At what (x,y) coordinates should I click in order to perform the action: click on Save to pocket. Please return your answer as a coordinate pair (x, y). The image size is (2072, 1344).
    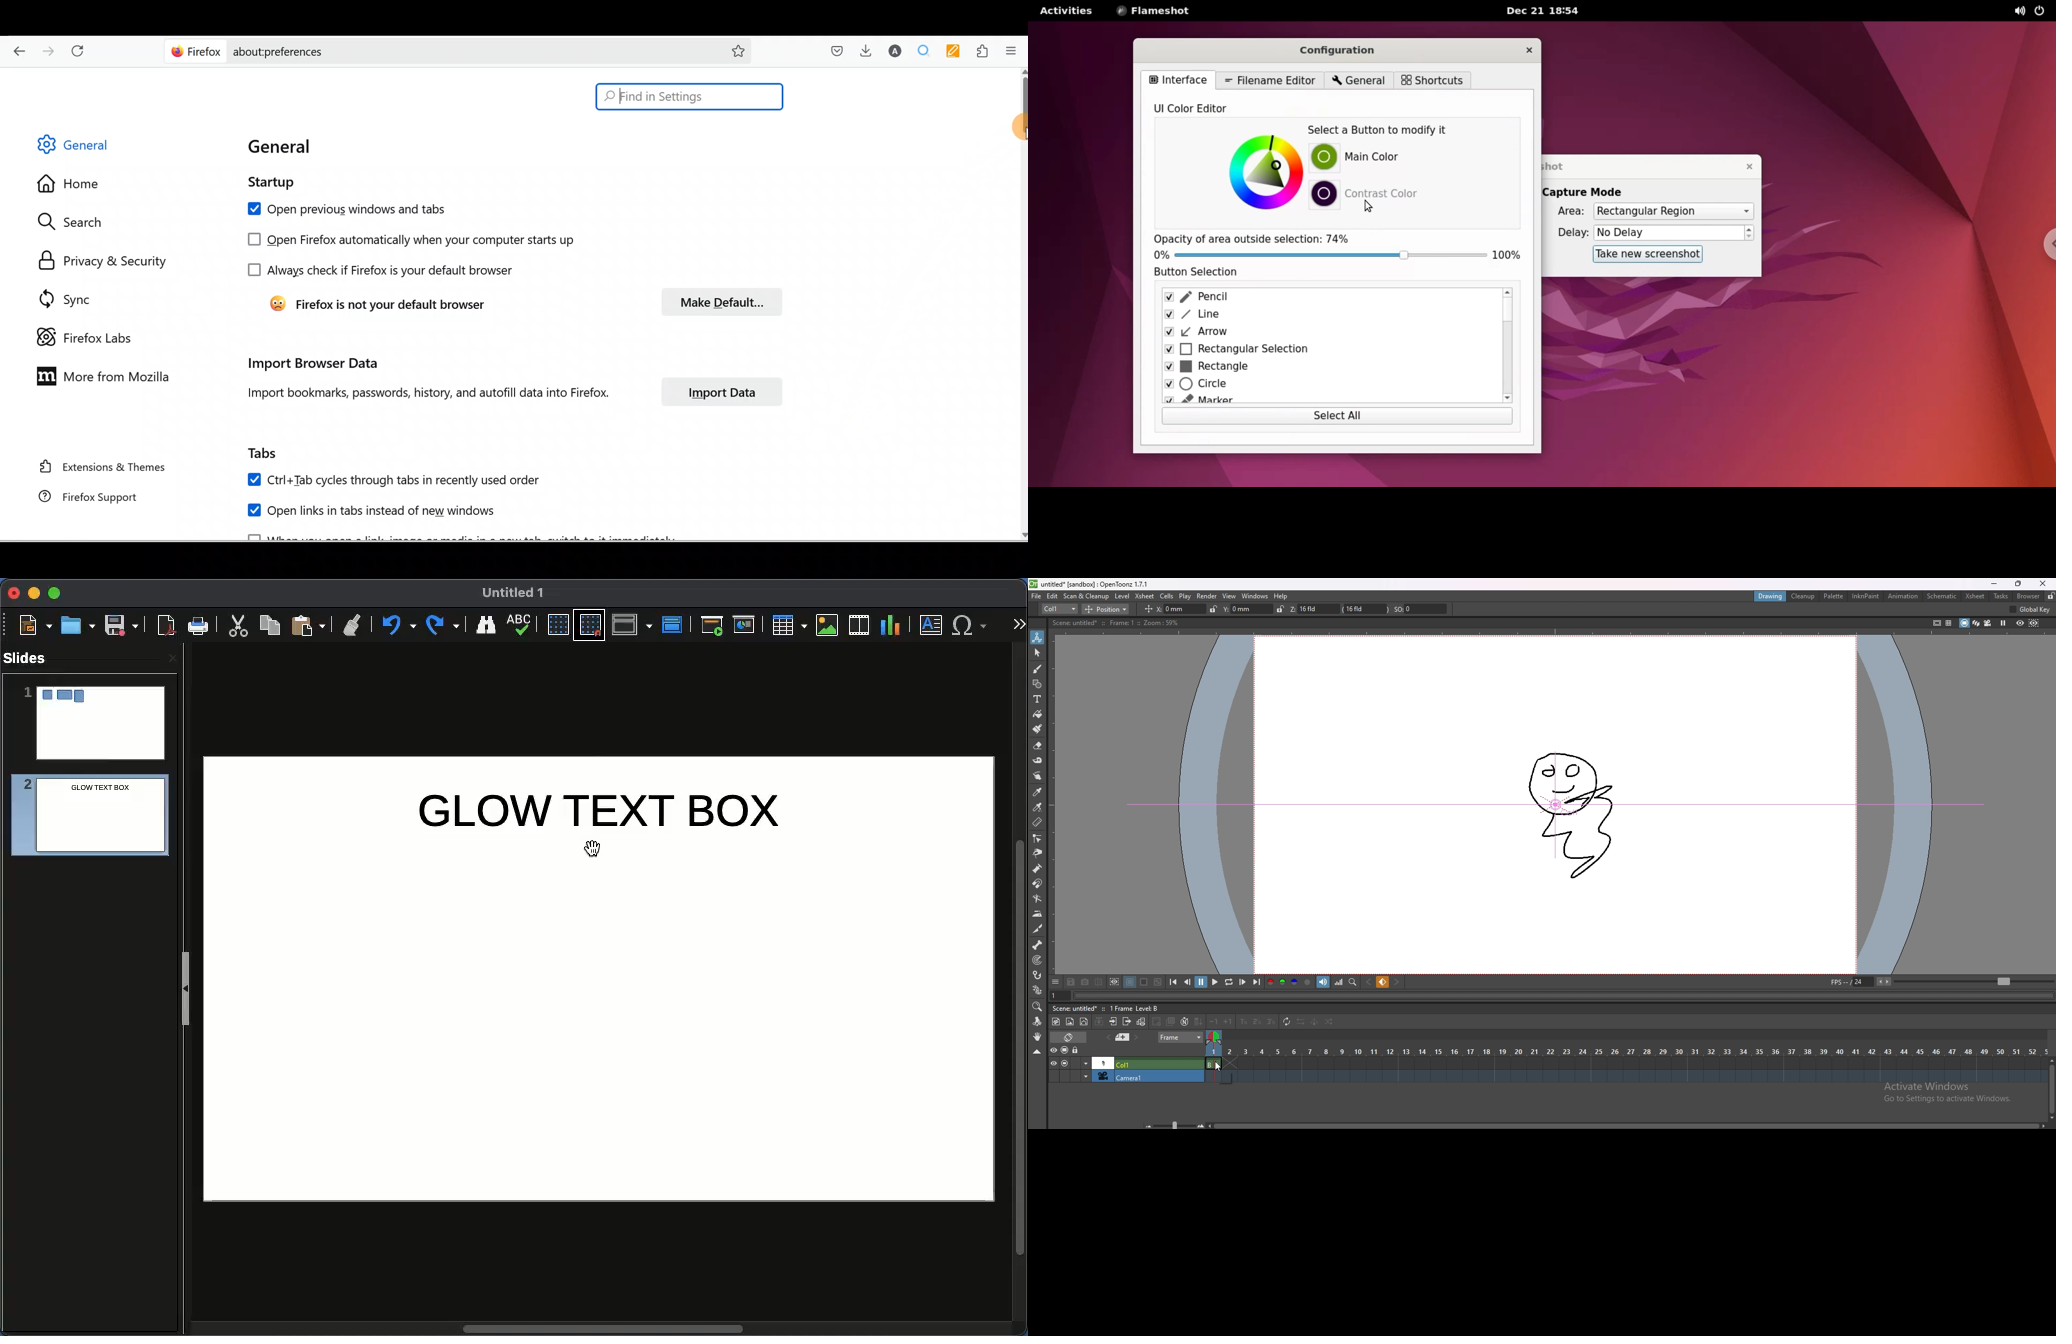
    Looking at the image, I should click on (833, 51).